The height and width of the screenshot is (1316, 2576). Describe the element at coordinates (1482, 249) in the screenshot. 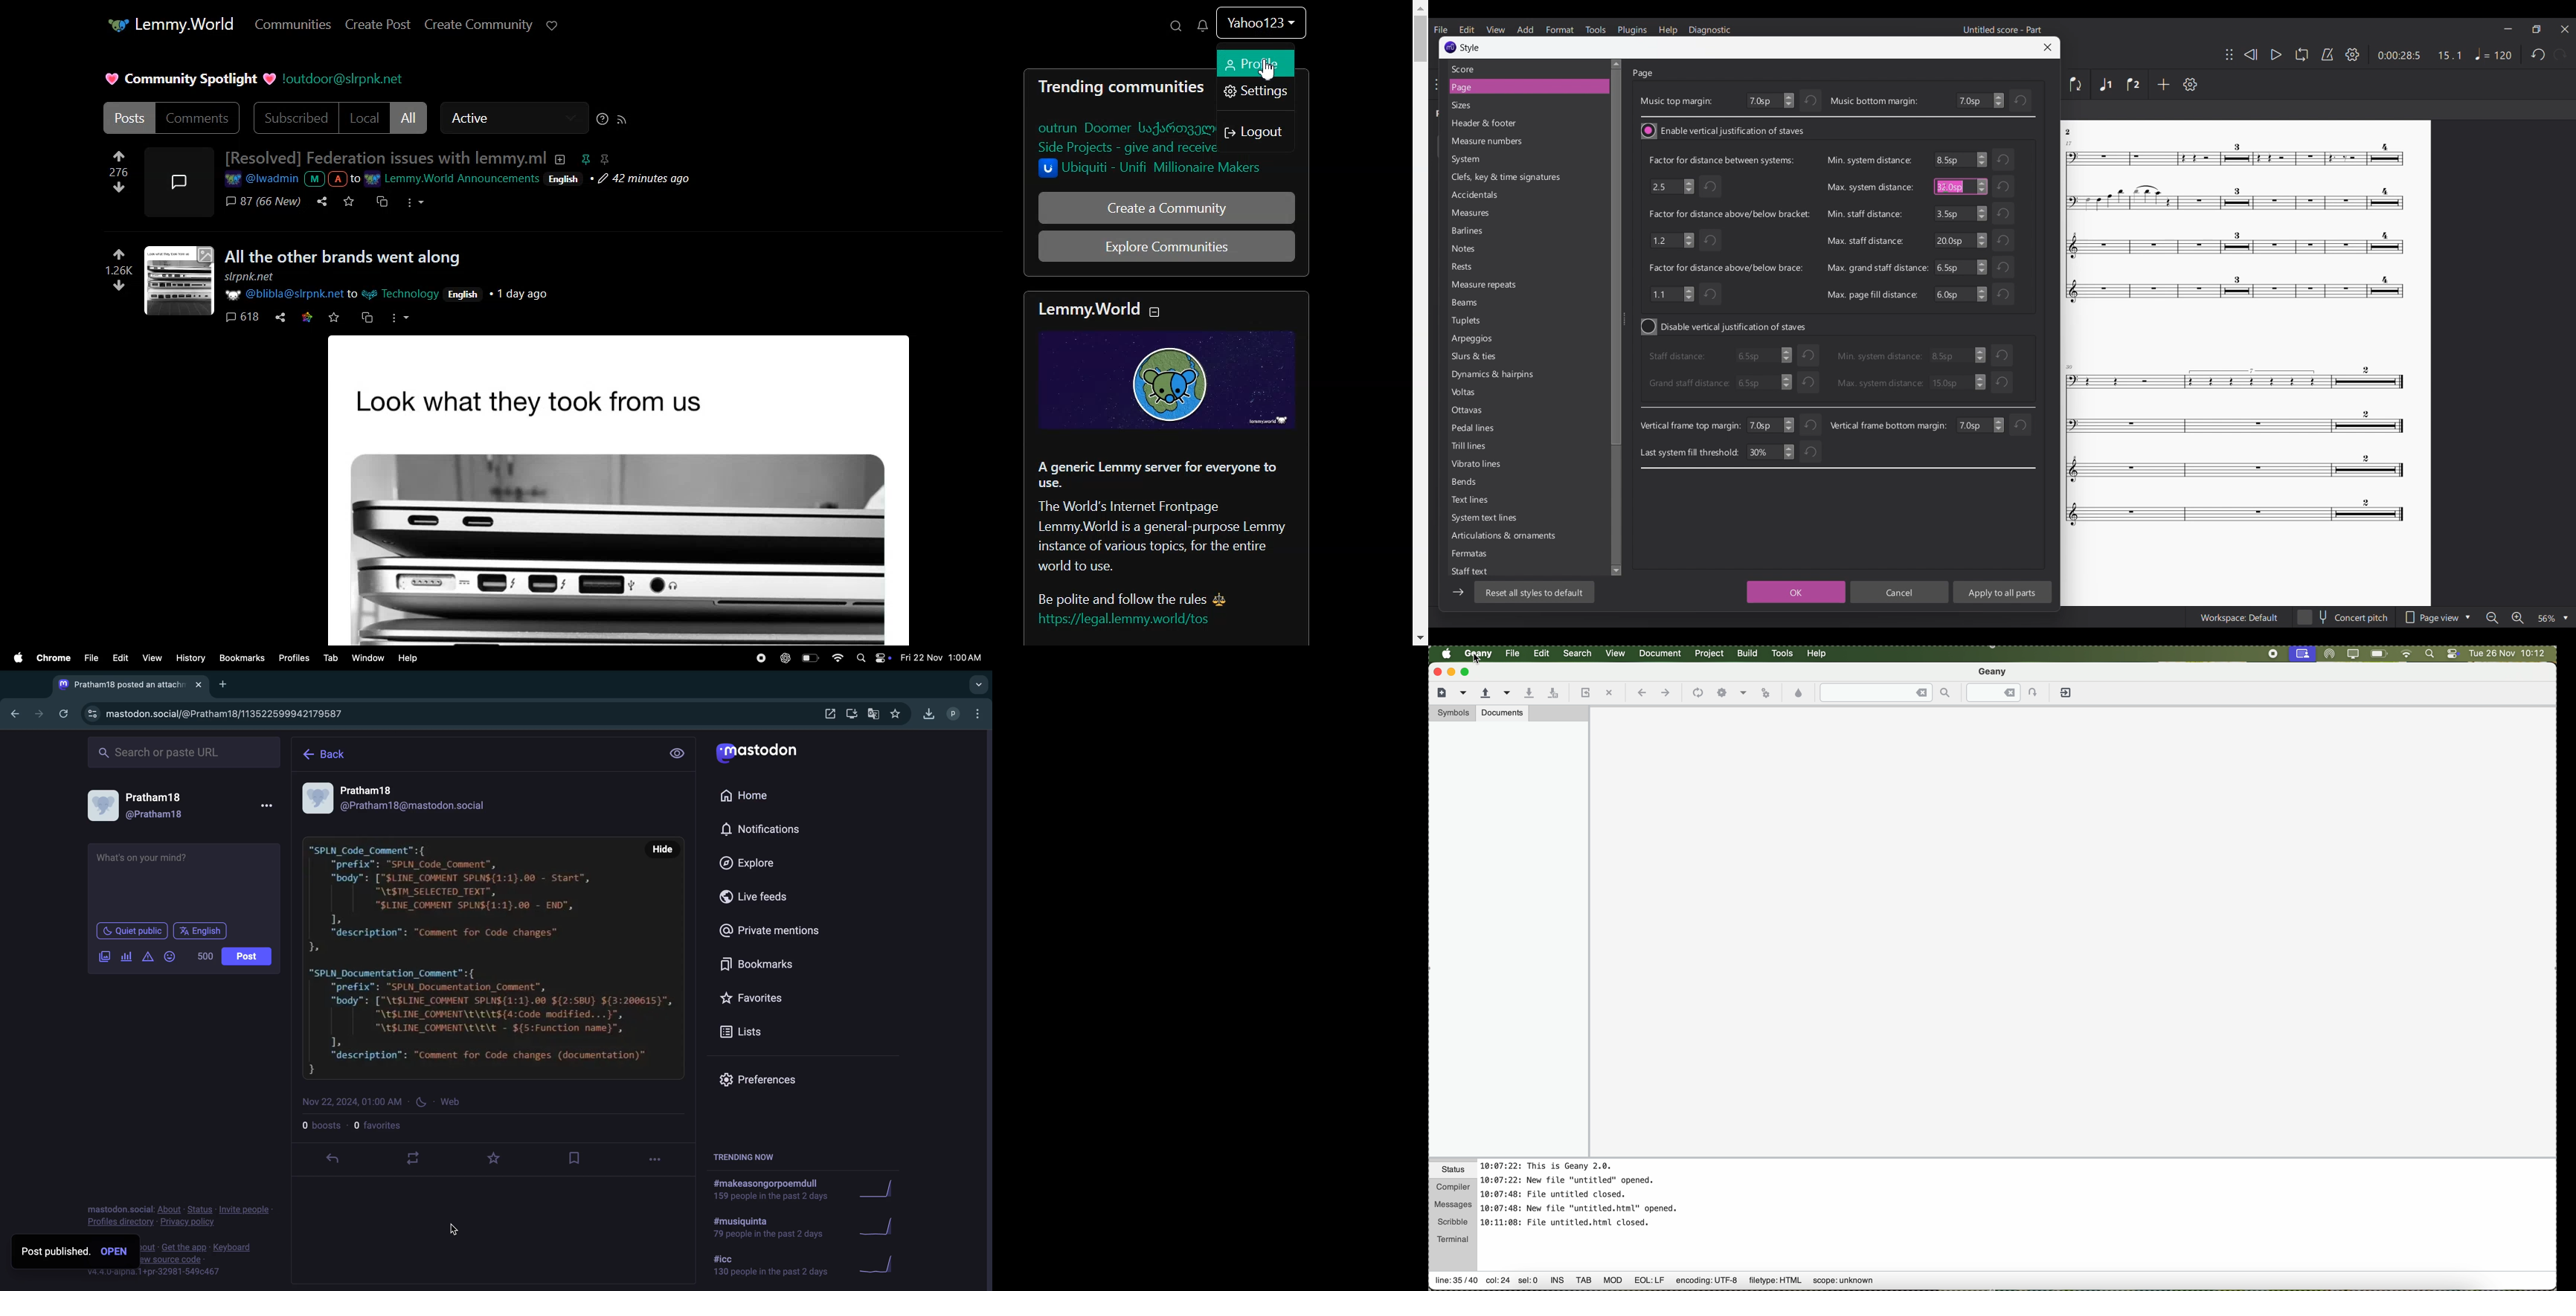

I see `Notes` at that location.